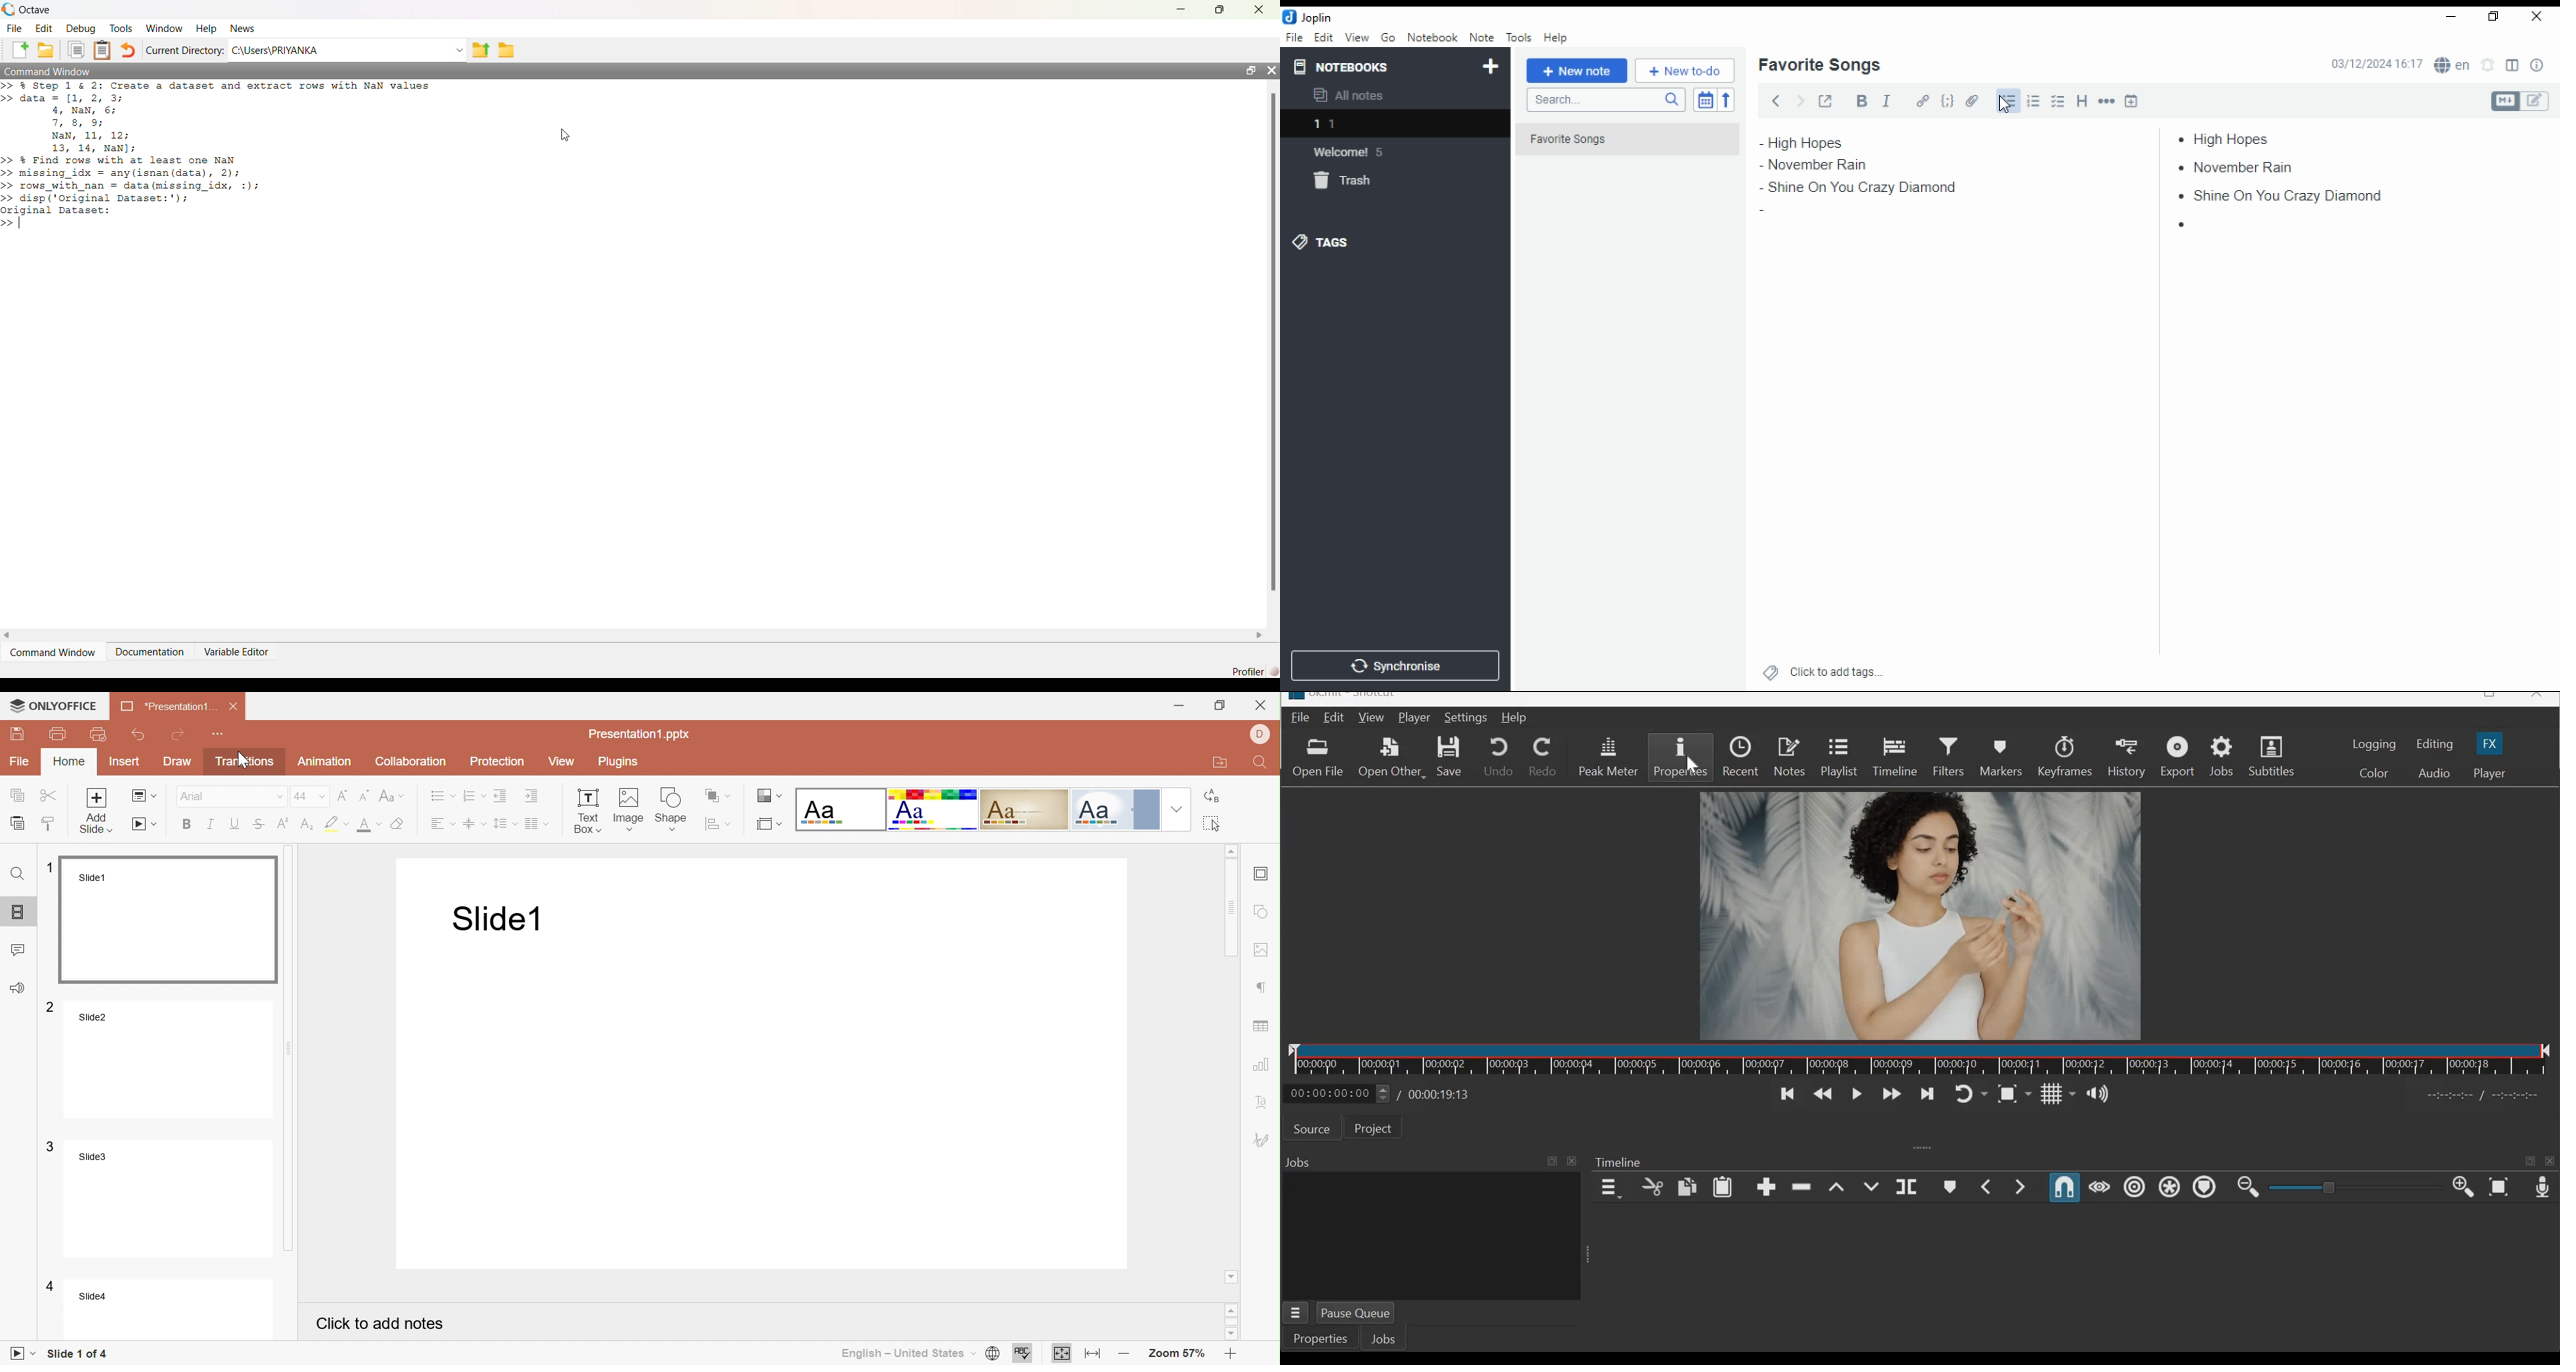  I want to click on Presentation slide, so click(769, 1098).